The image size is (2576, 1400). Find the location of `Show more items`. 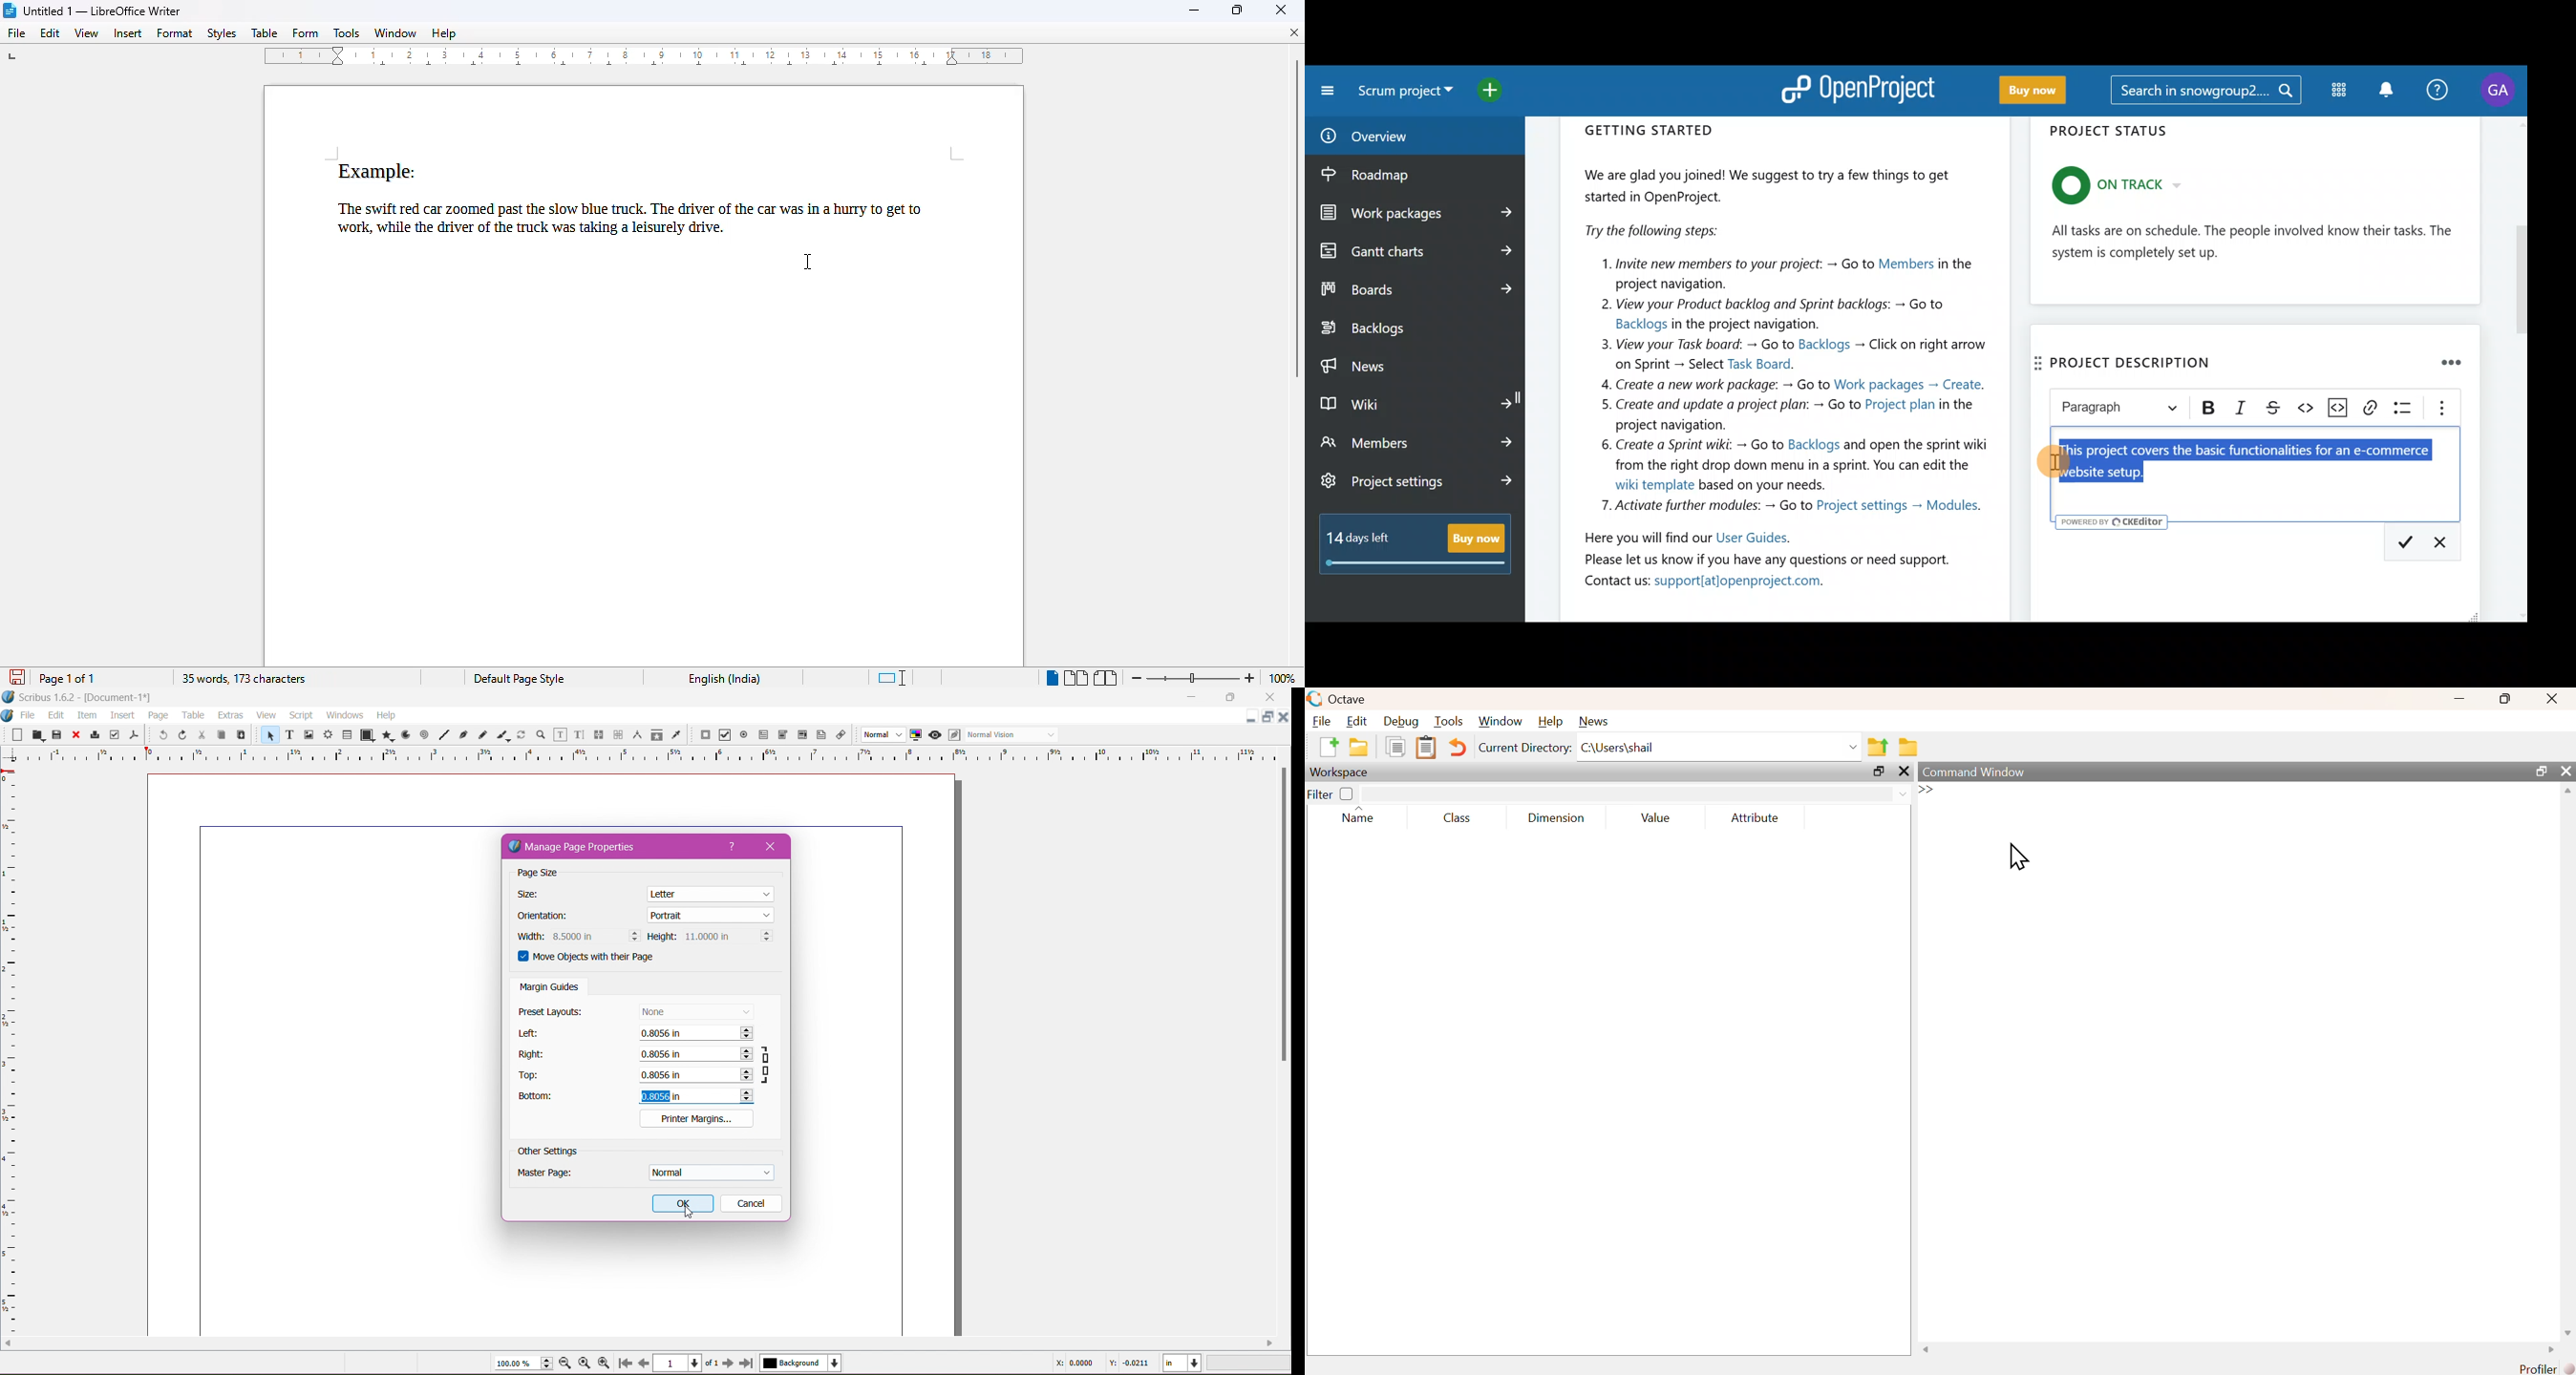

Show more items is located at coordinates (2439, 408).